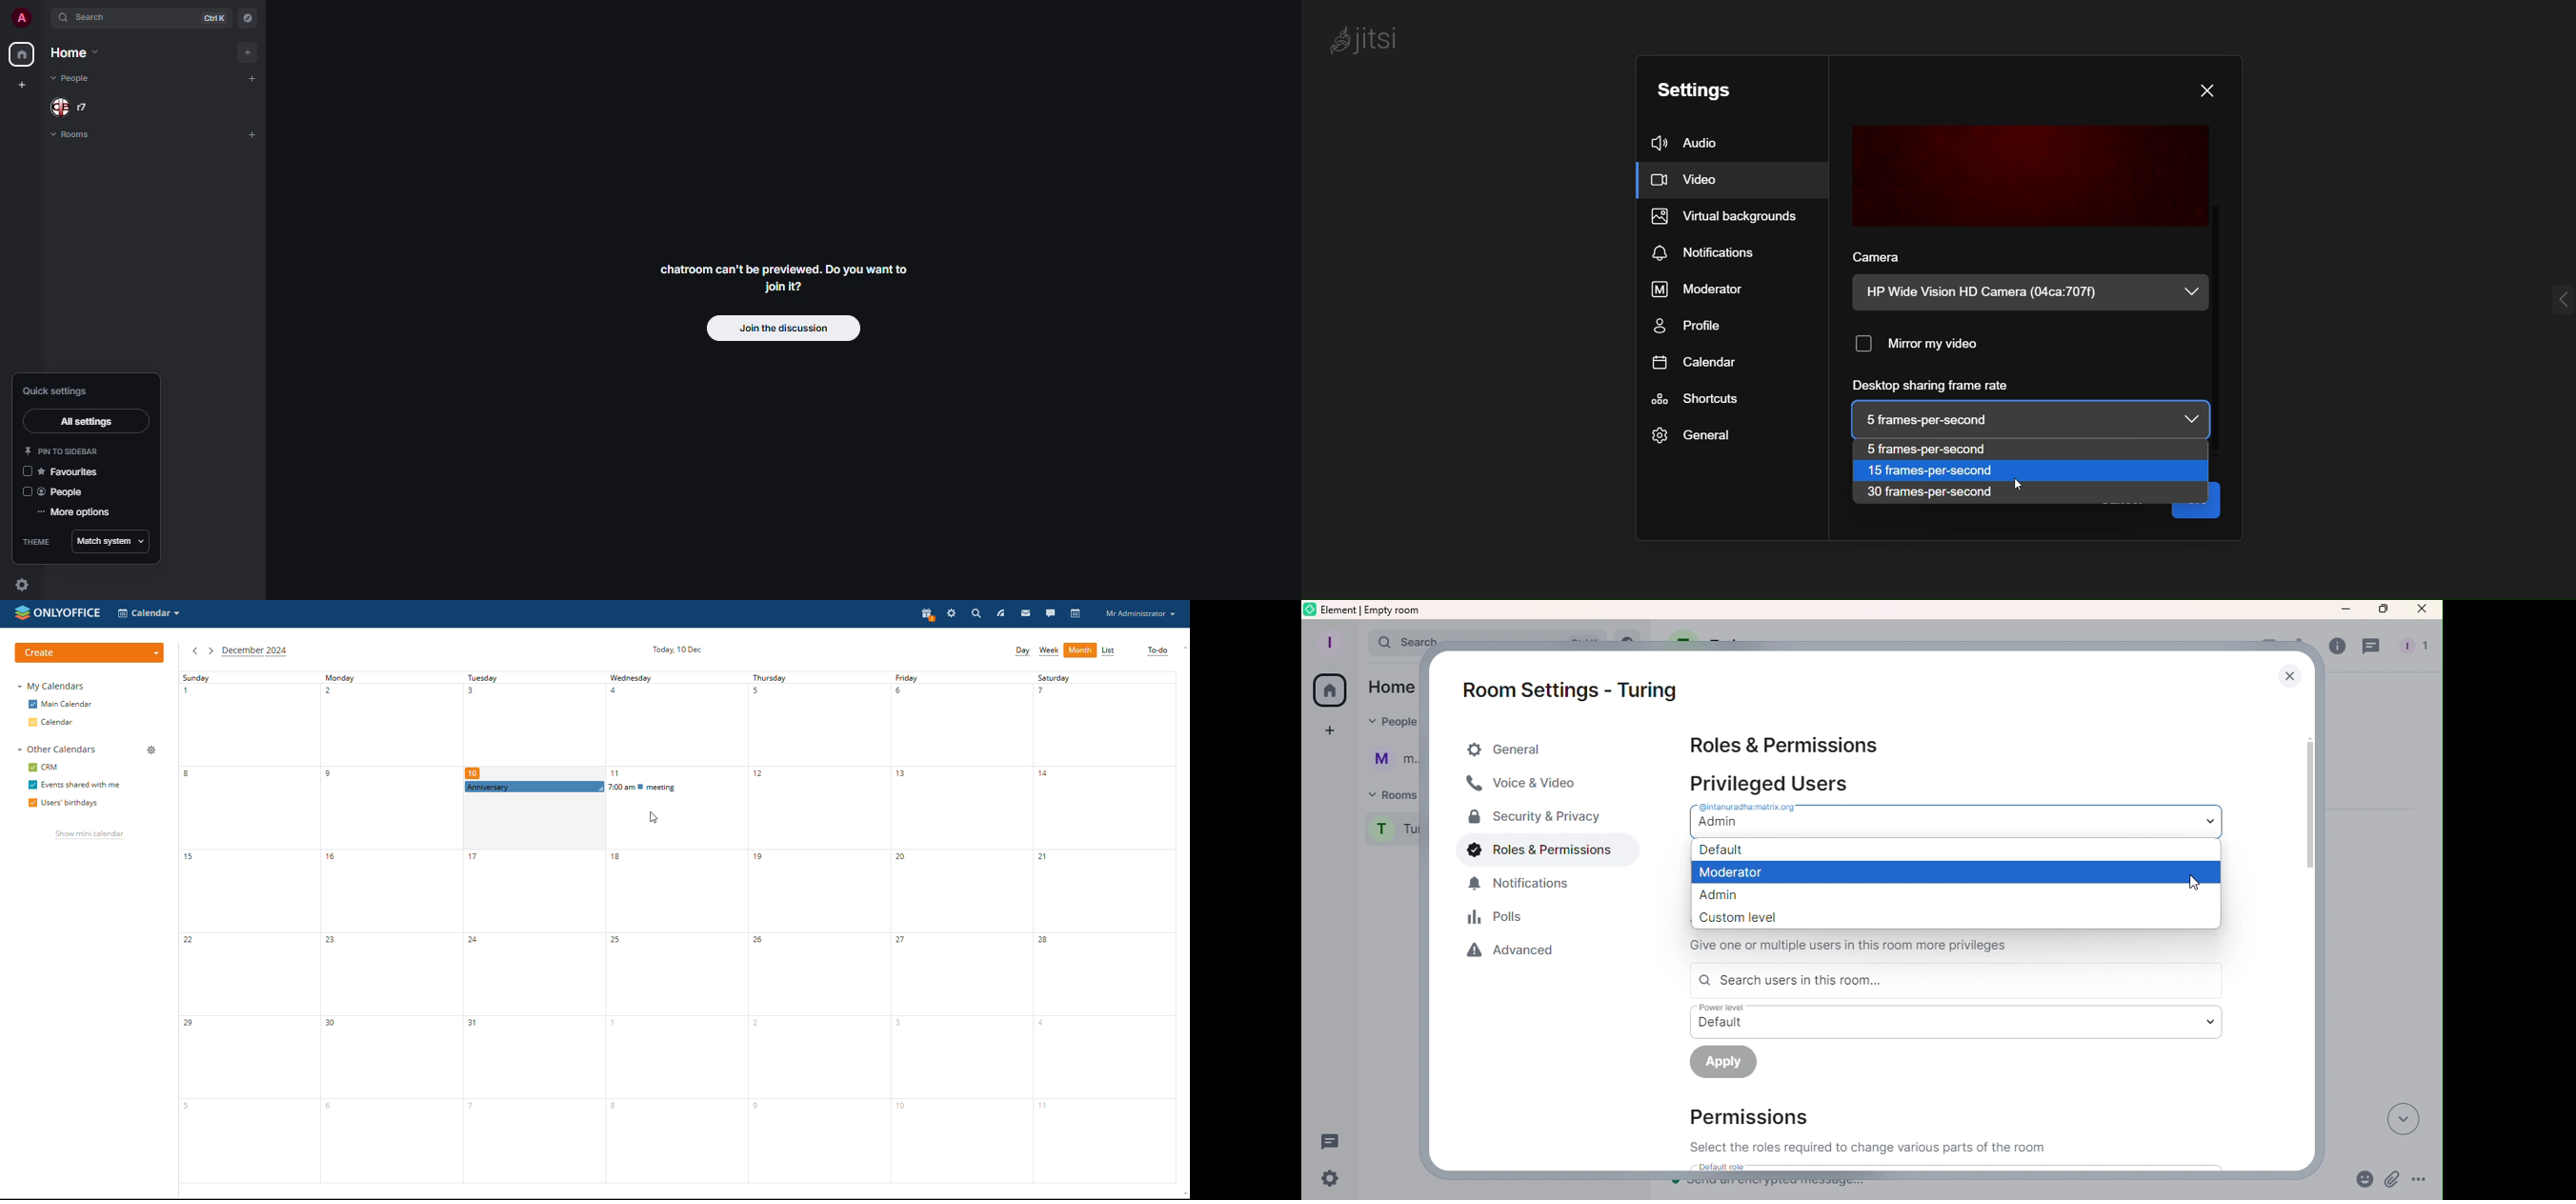  Describe the element at coordinates (35, 542) in the screenshot. I see `theme` at that location.